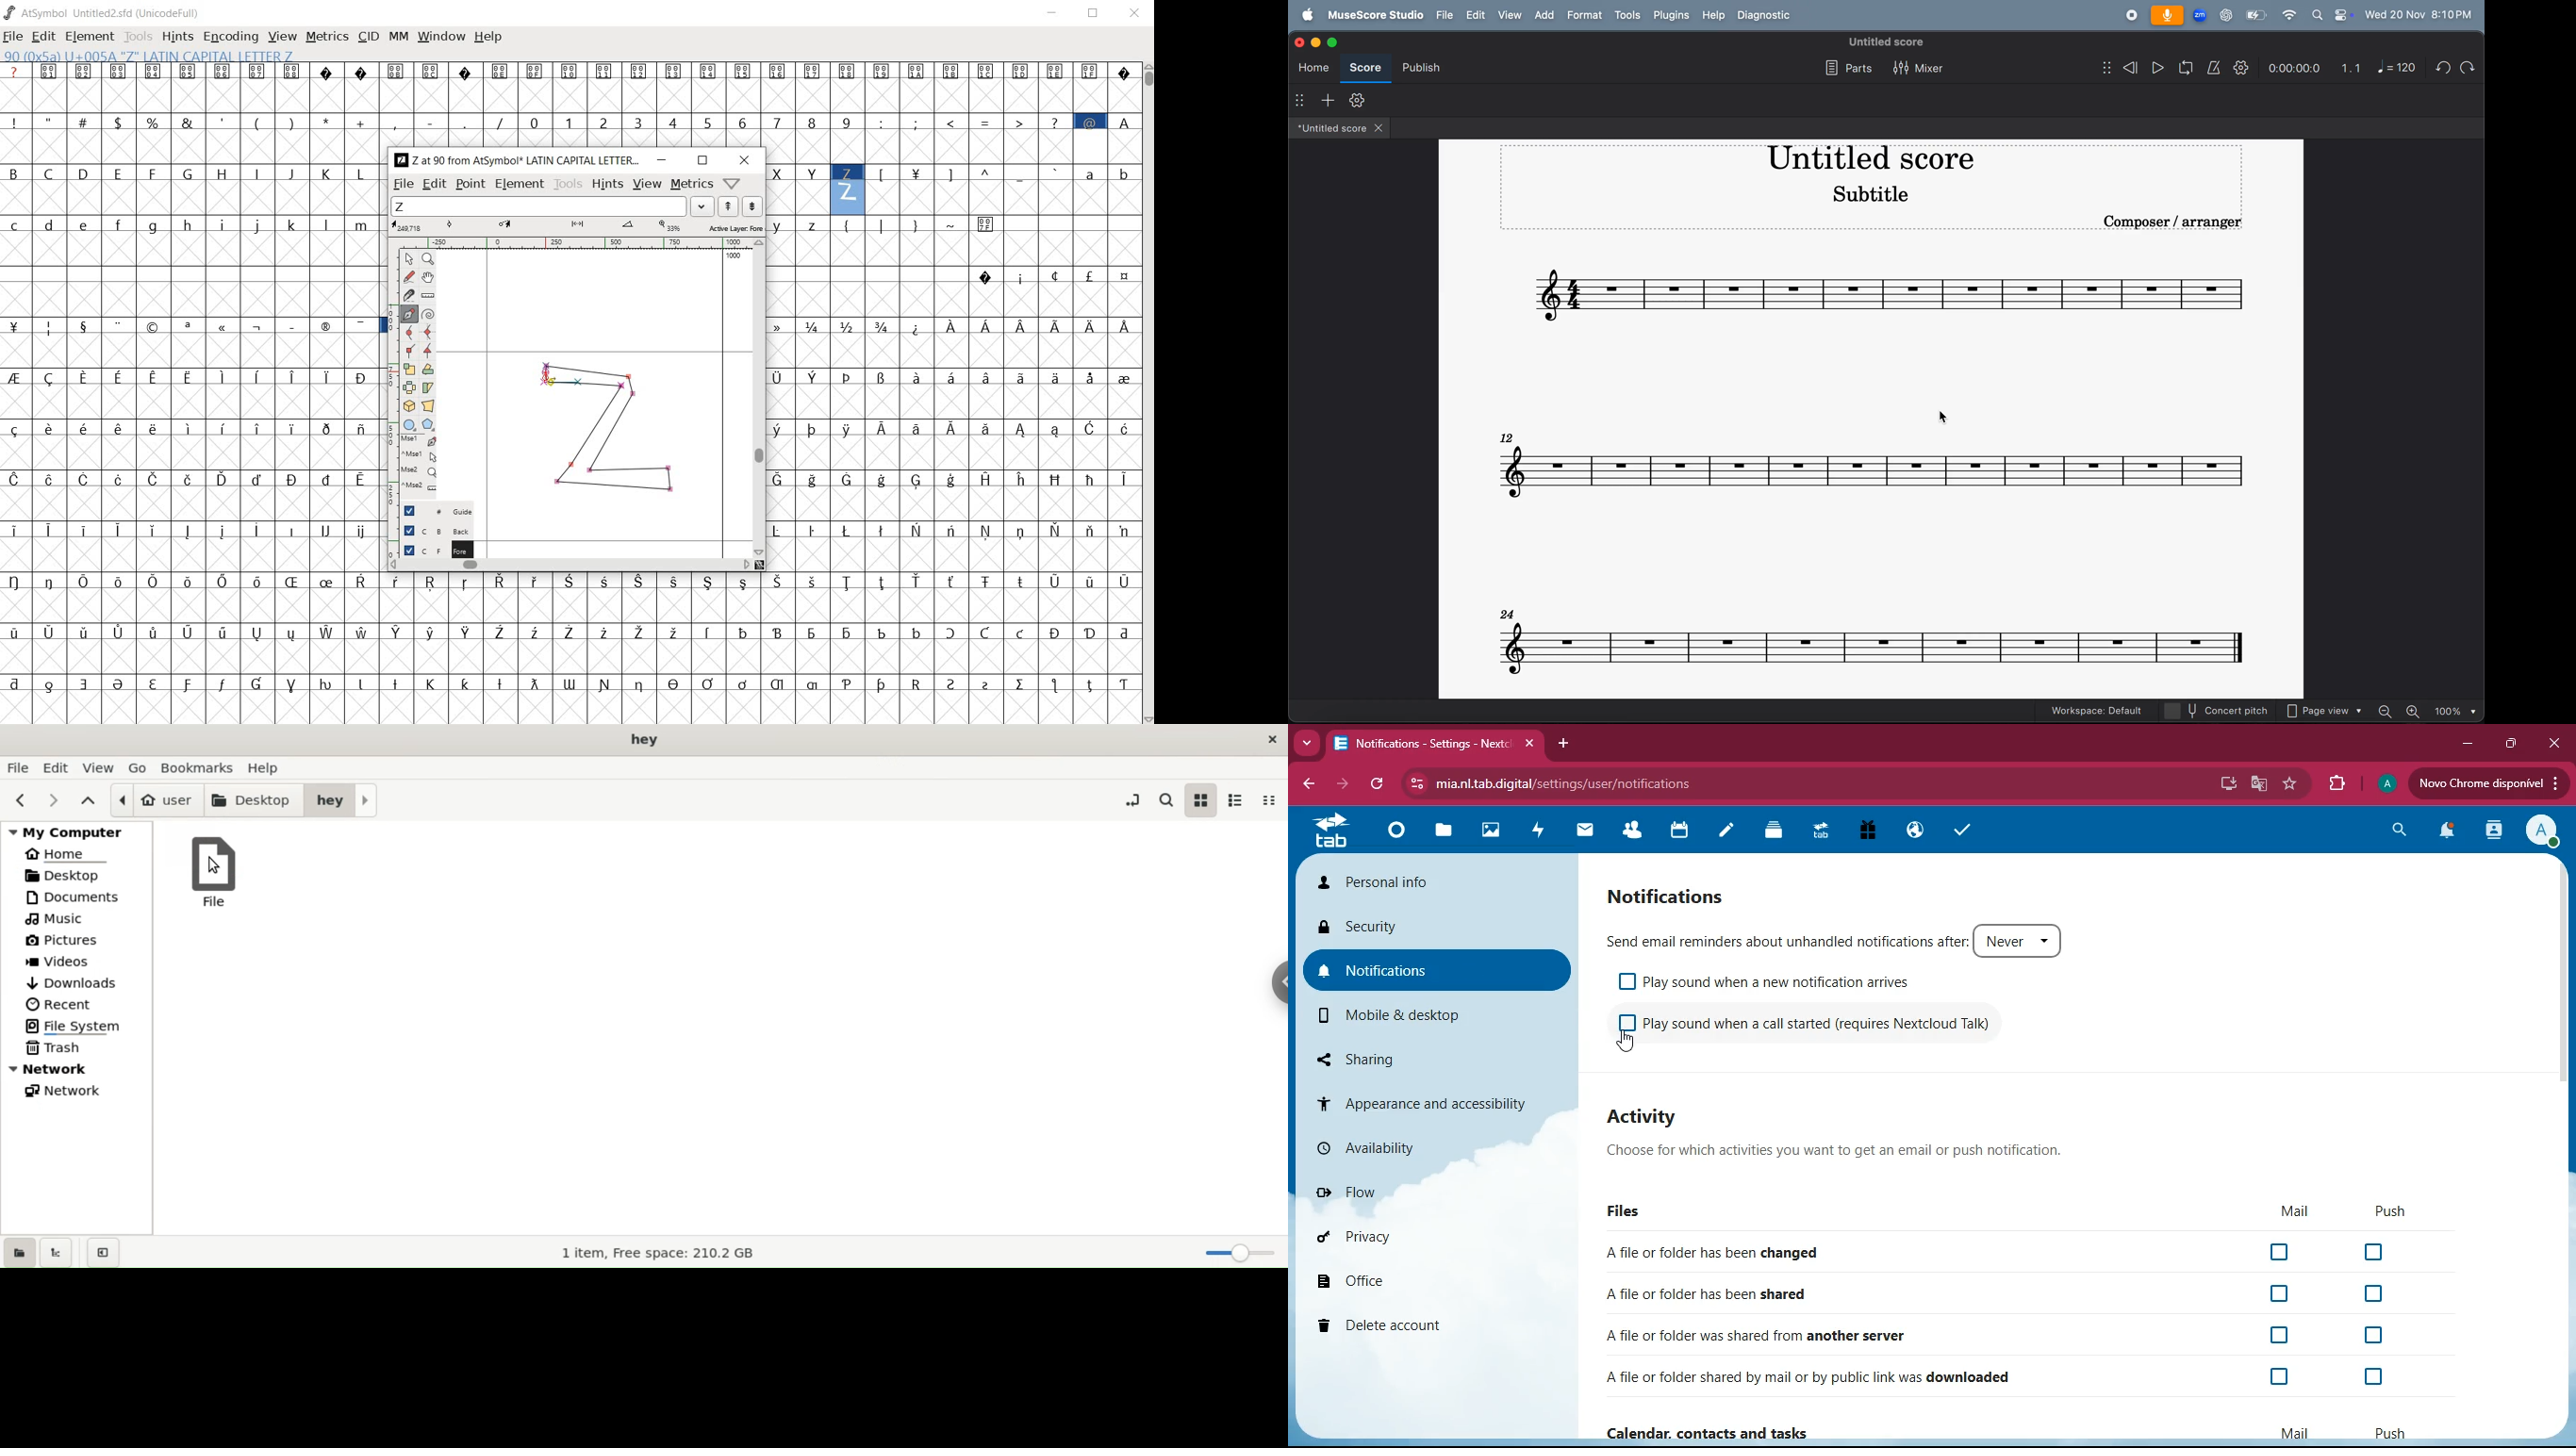 The image size is (2576, 1456). Describe the element at coordinates (1563, 747) in the screenshot. I see `add tab` at that location.